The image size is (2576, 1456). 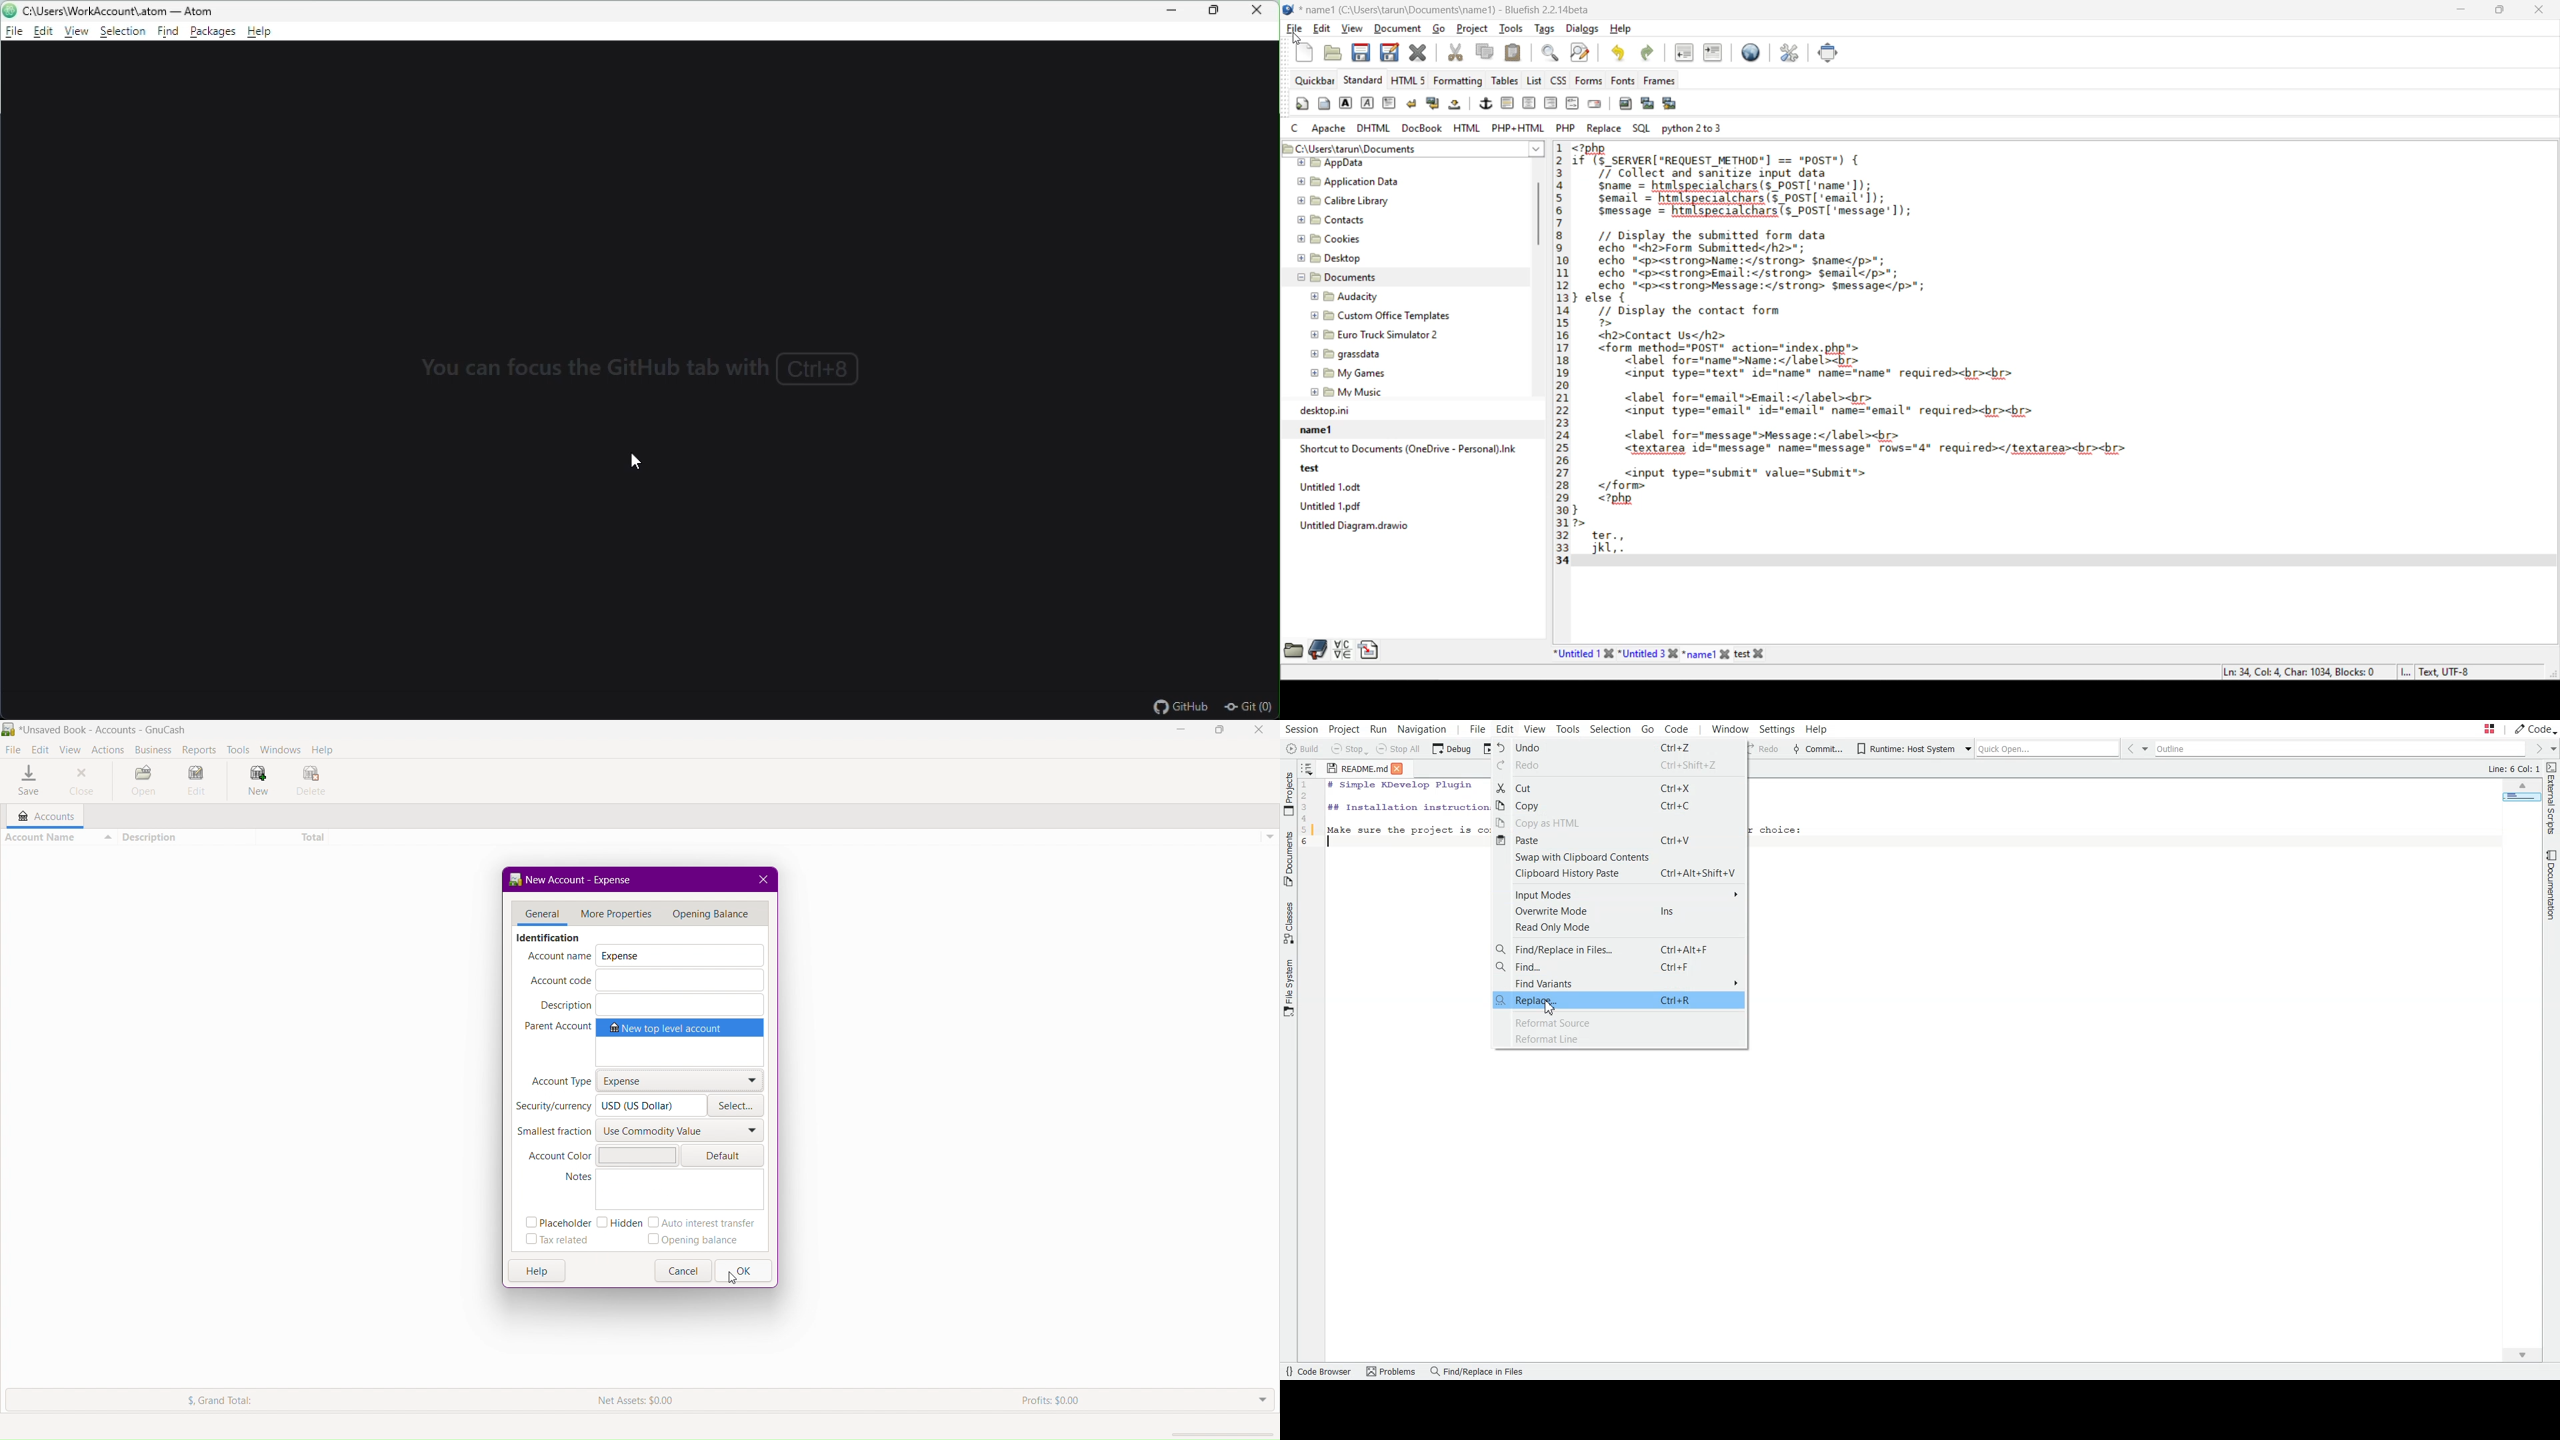 What do you see at coordinates (1696, 127) in the screenshot?
I see `python 2 to 3` at bounding box center [1696, 127].